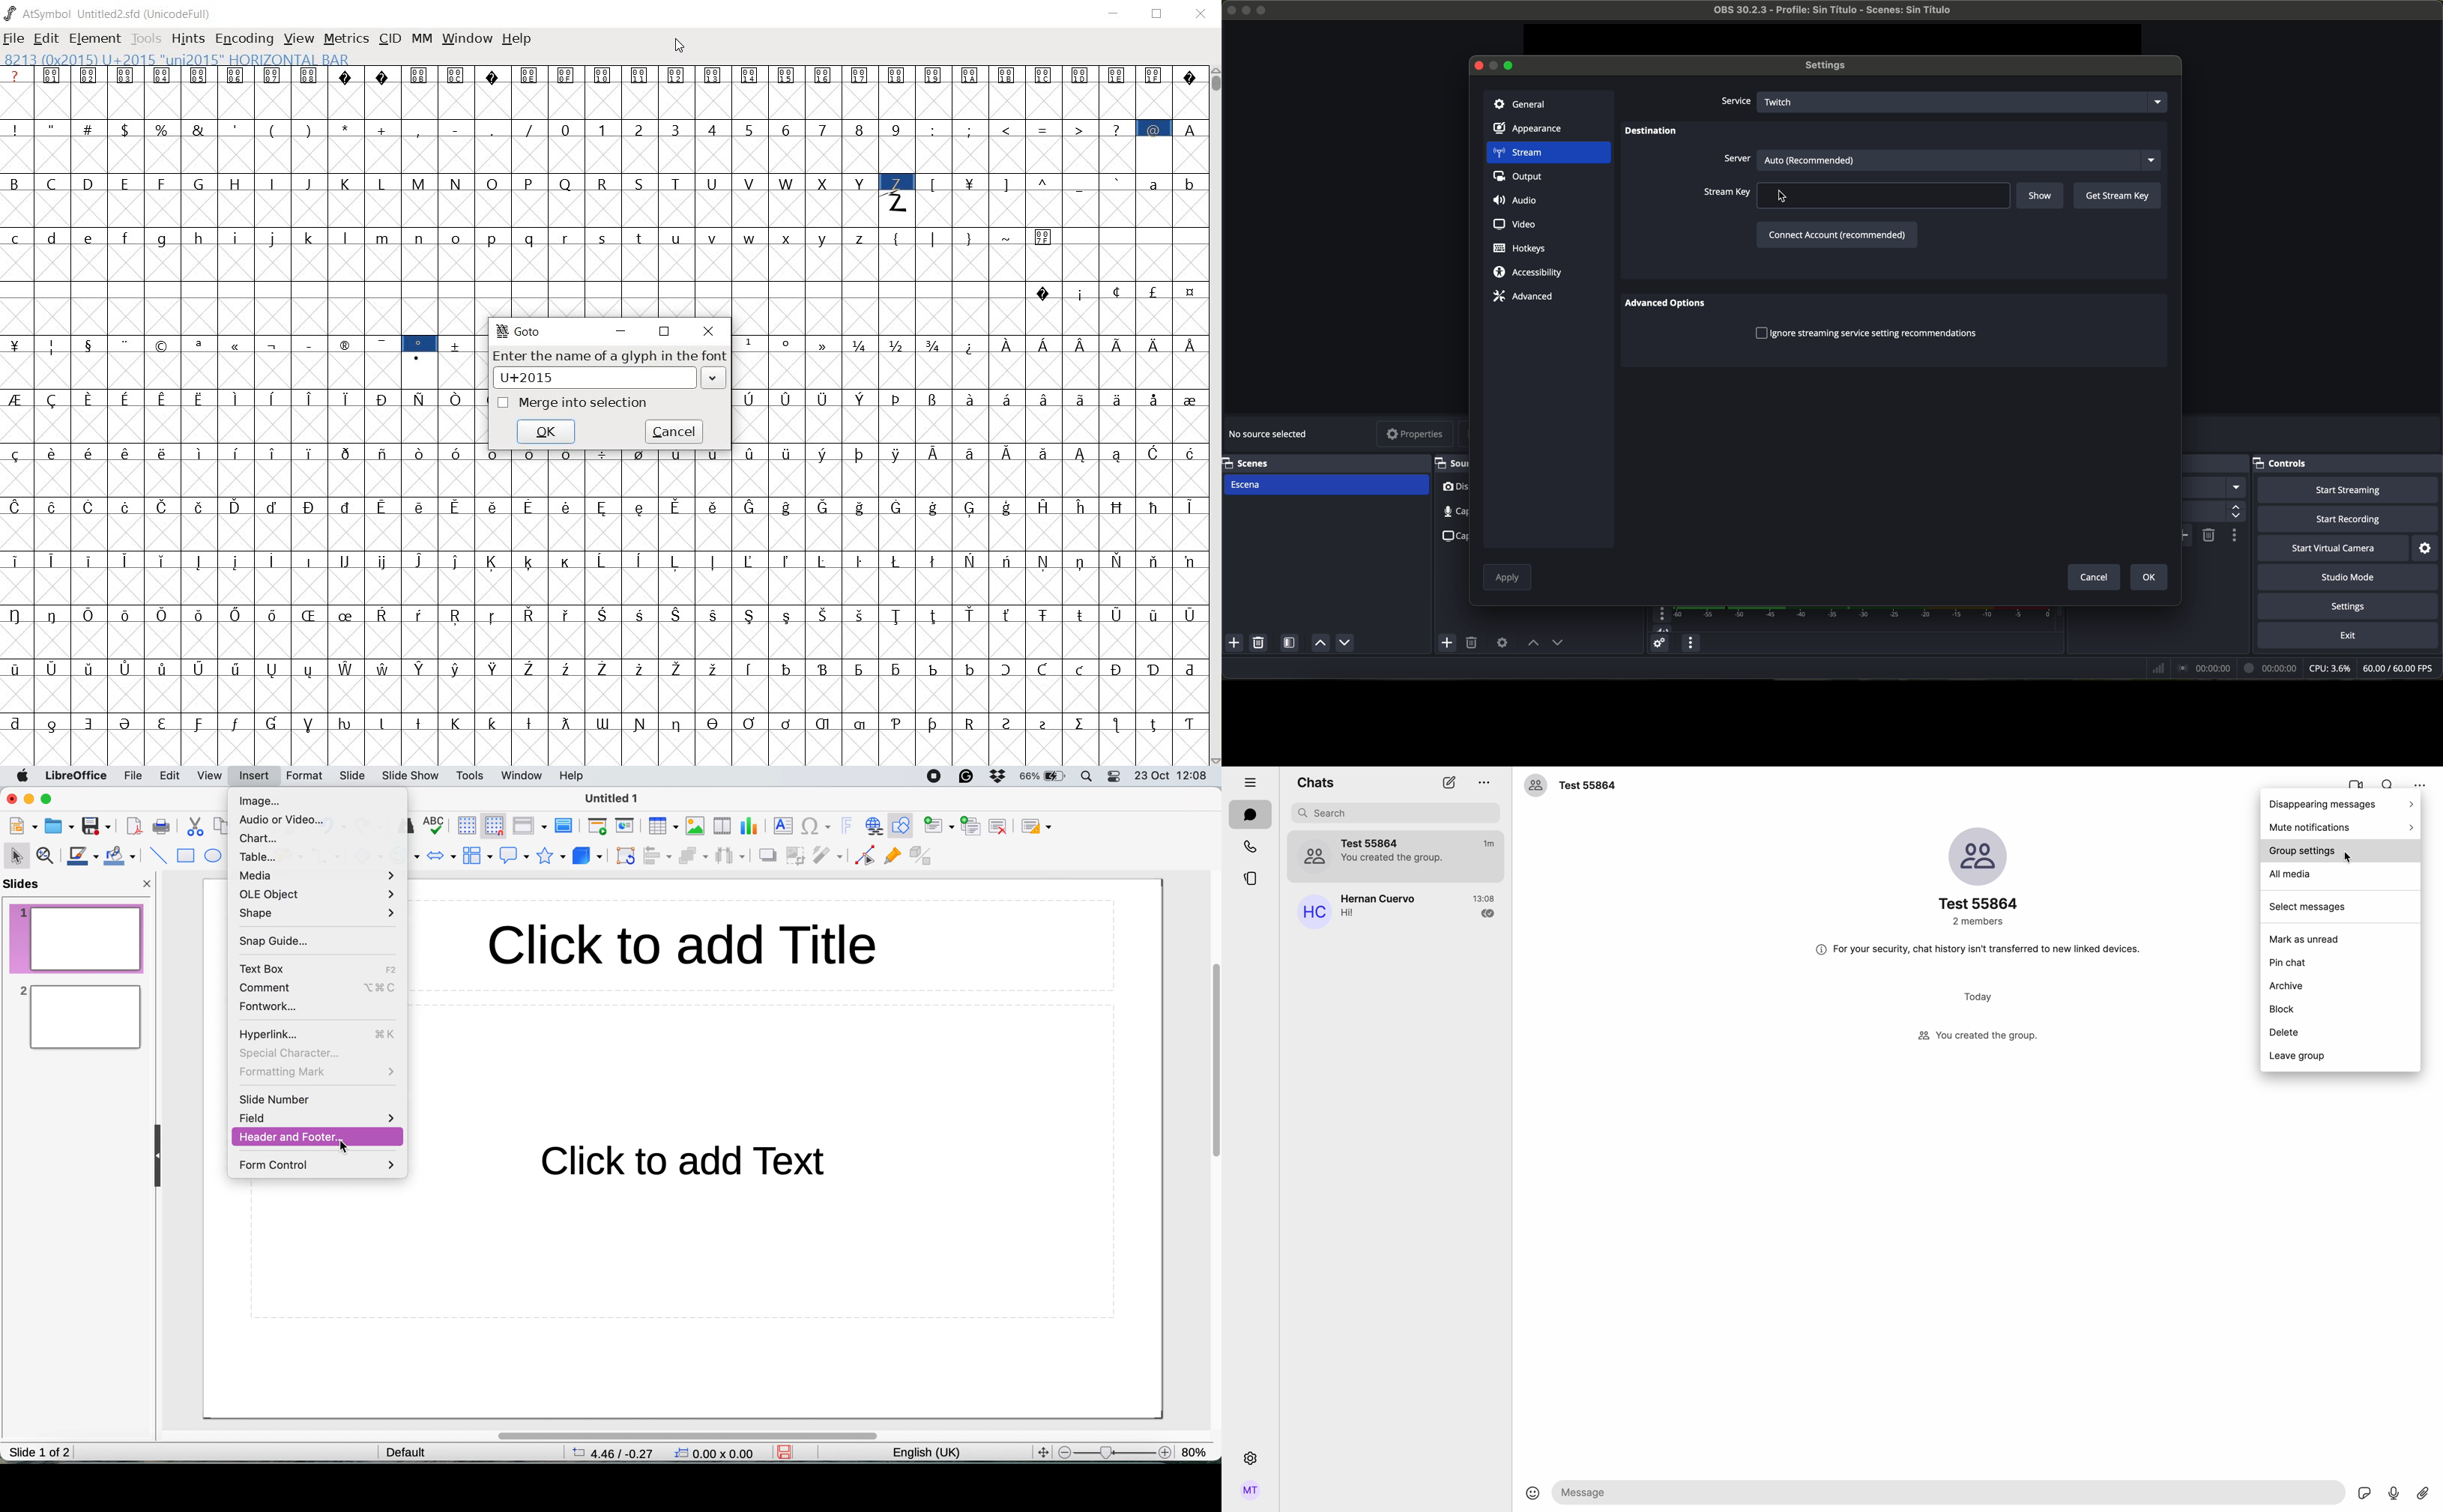  What do you see at coordinates (2187, 535) in the screenshot?
I see `add configurable transition` at bounding box center [2187, 535].